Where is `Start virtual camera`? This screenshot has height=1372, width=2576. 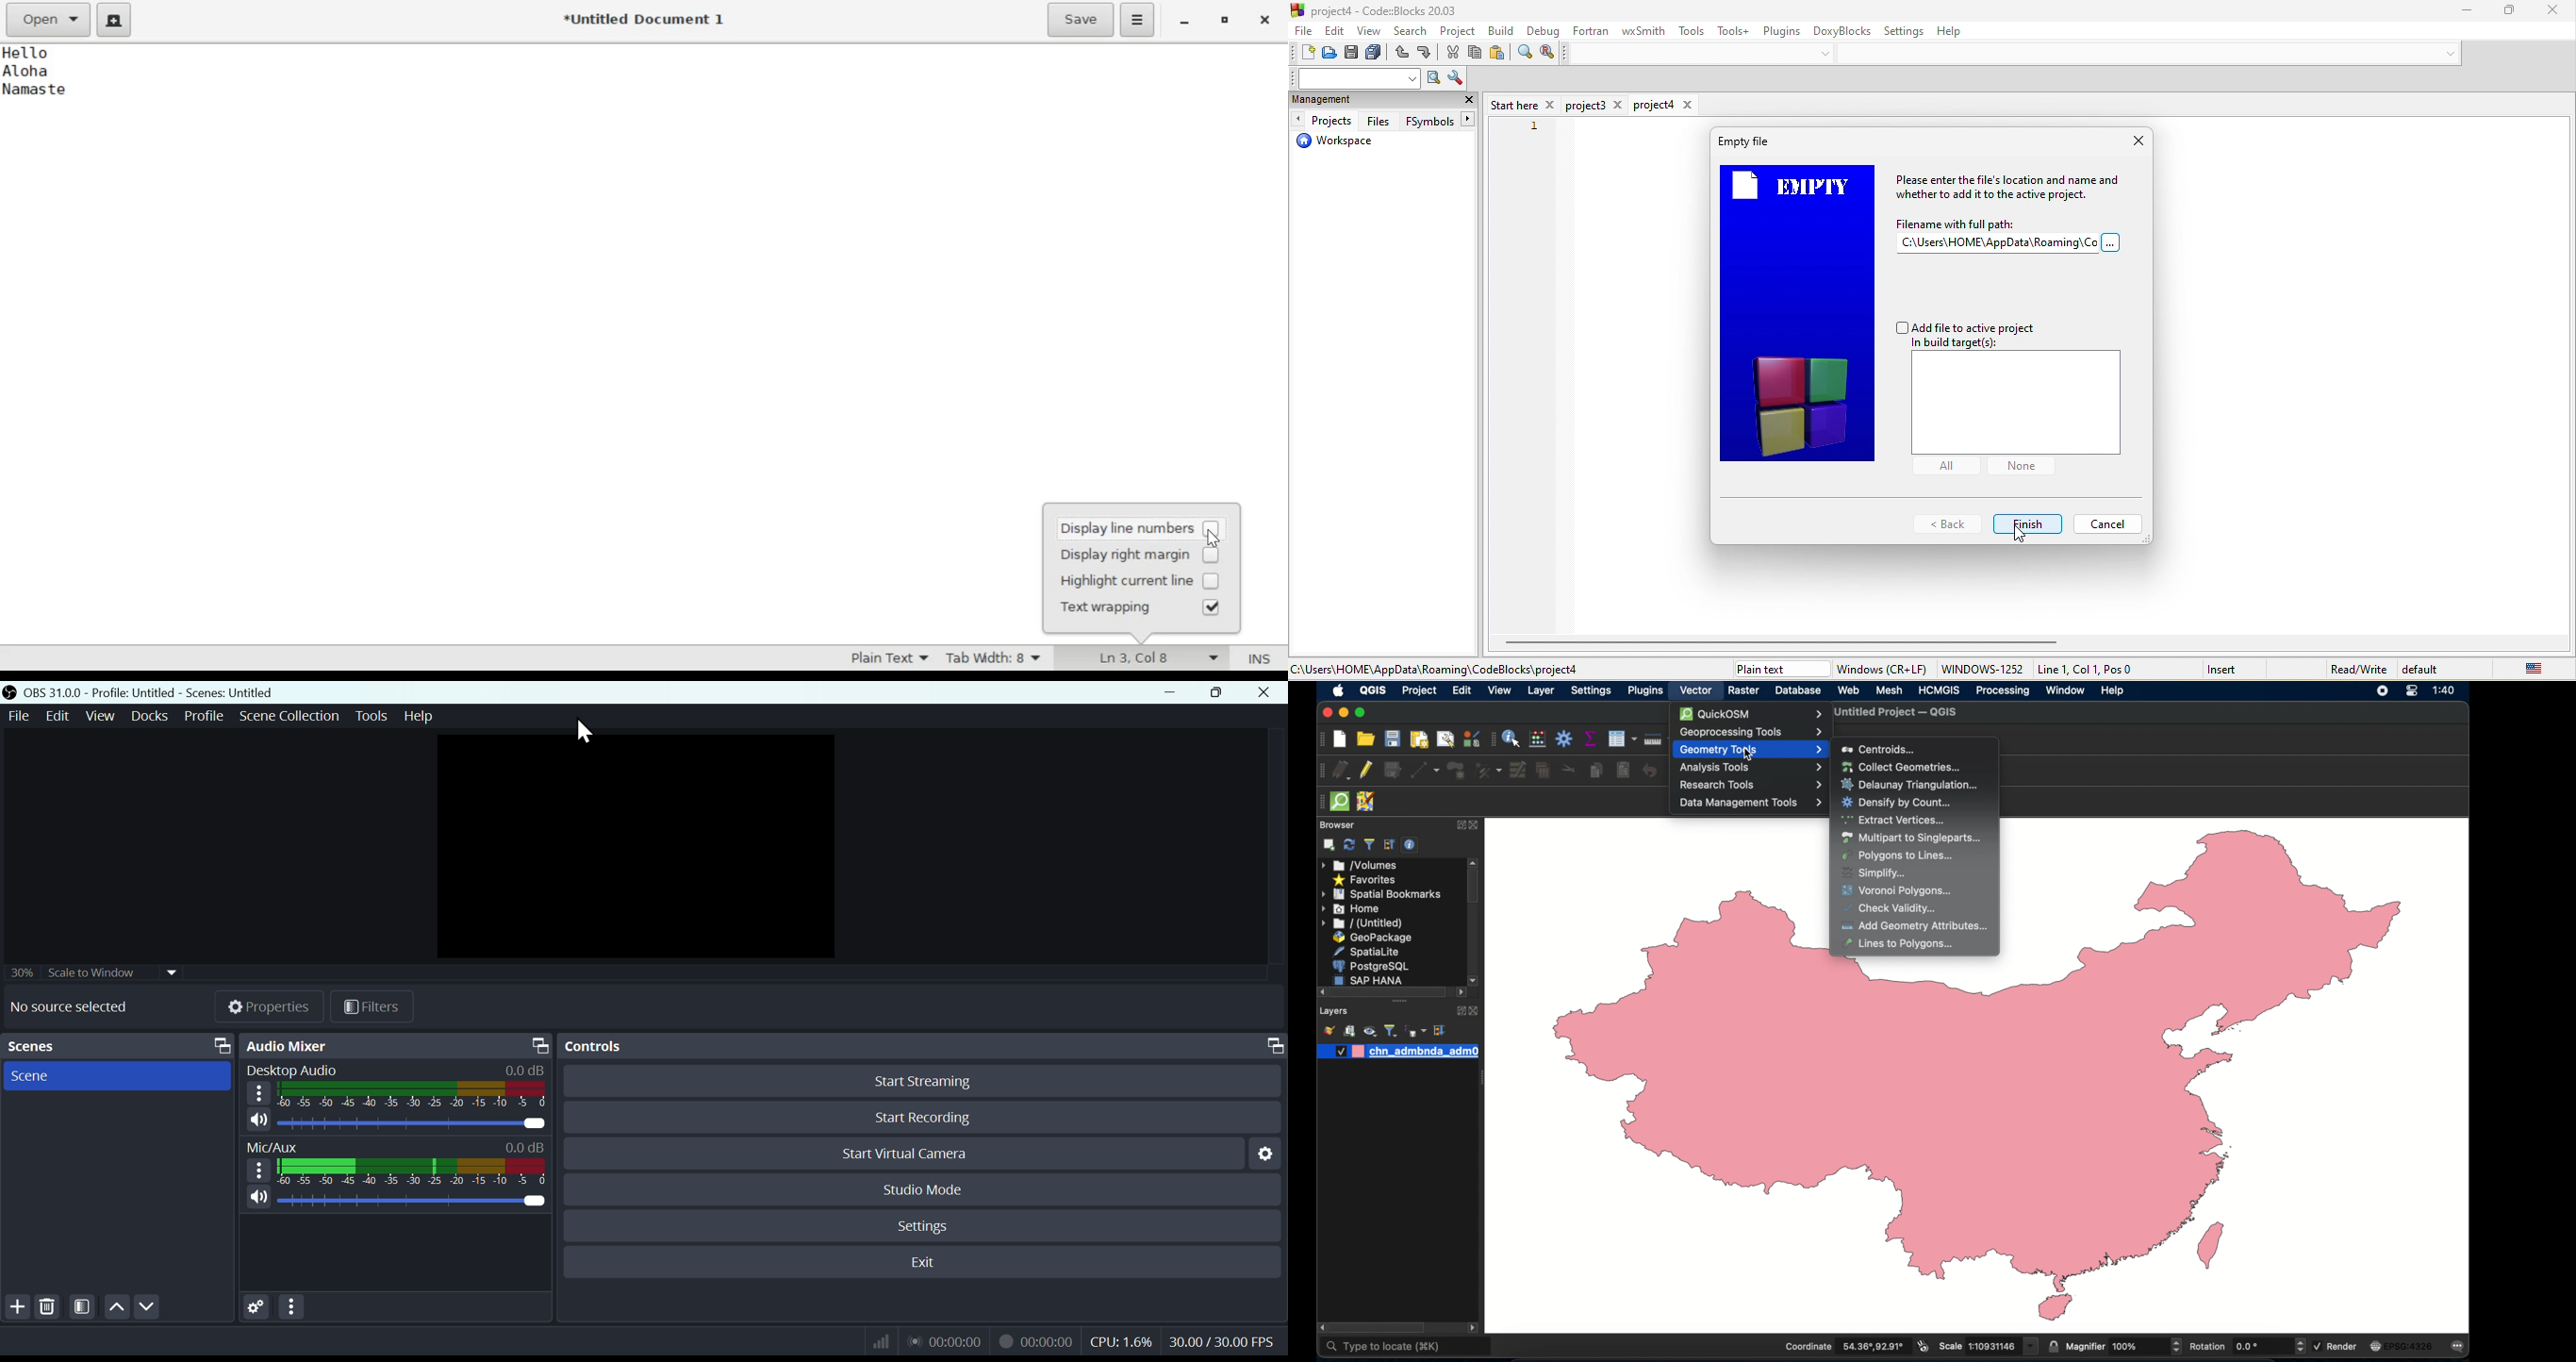 Start virtual camera is located at coordinates (916, 1154).